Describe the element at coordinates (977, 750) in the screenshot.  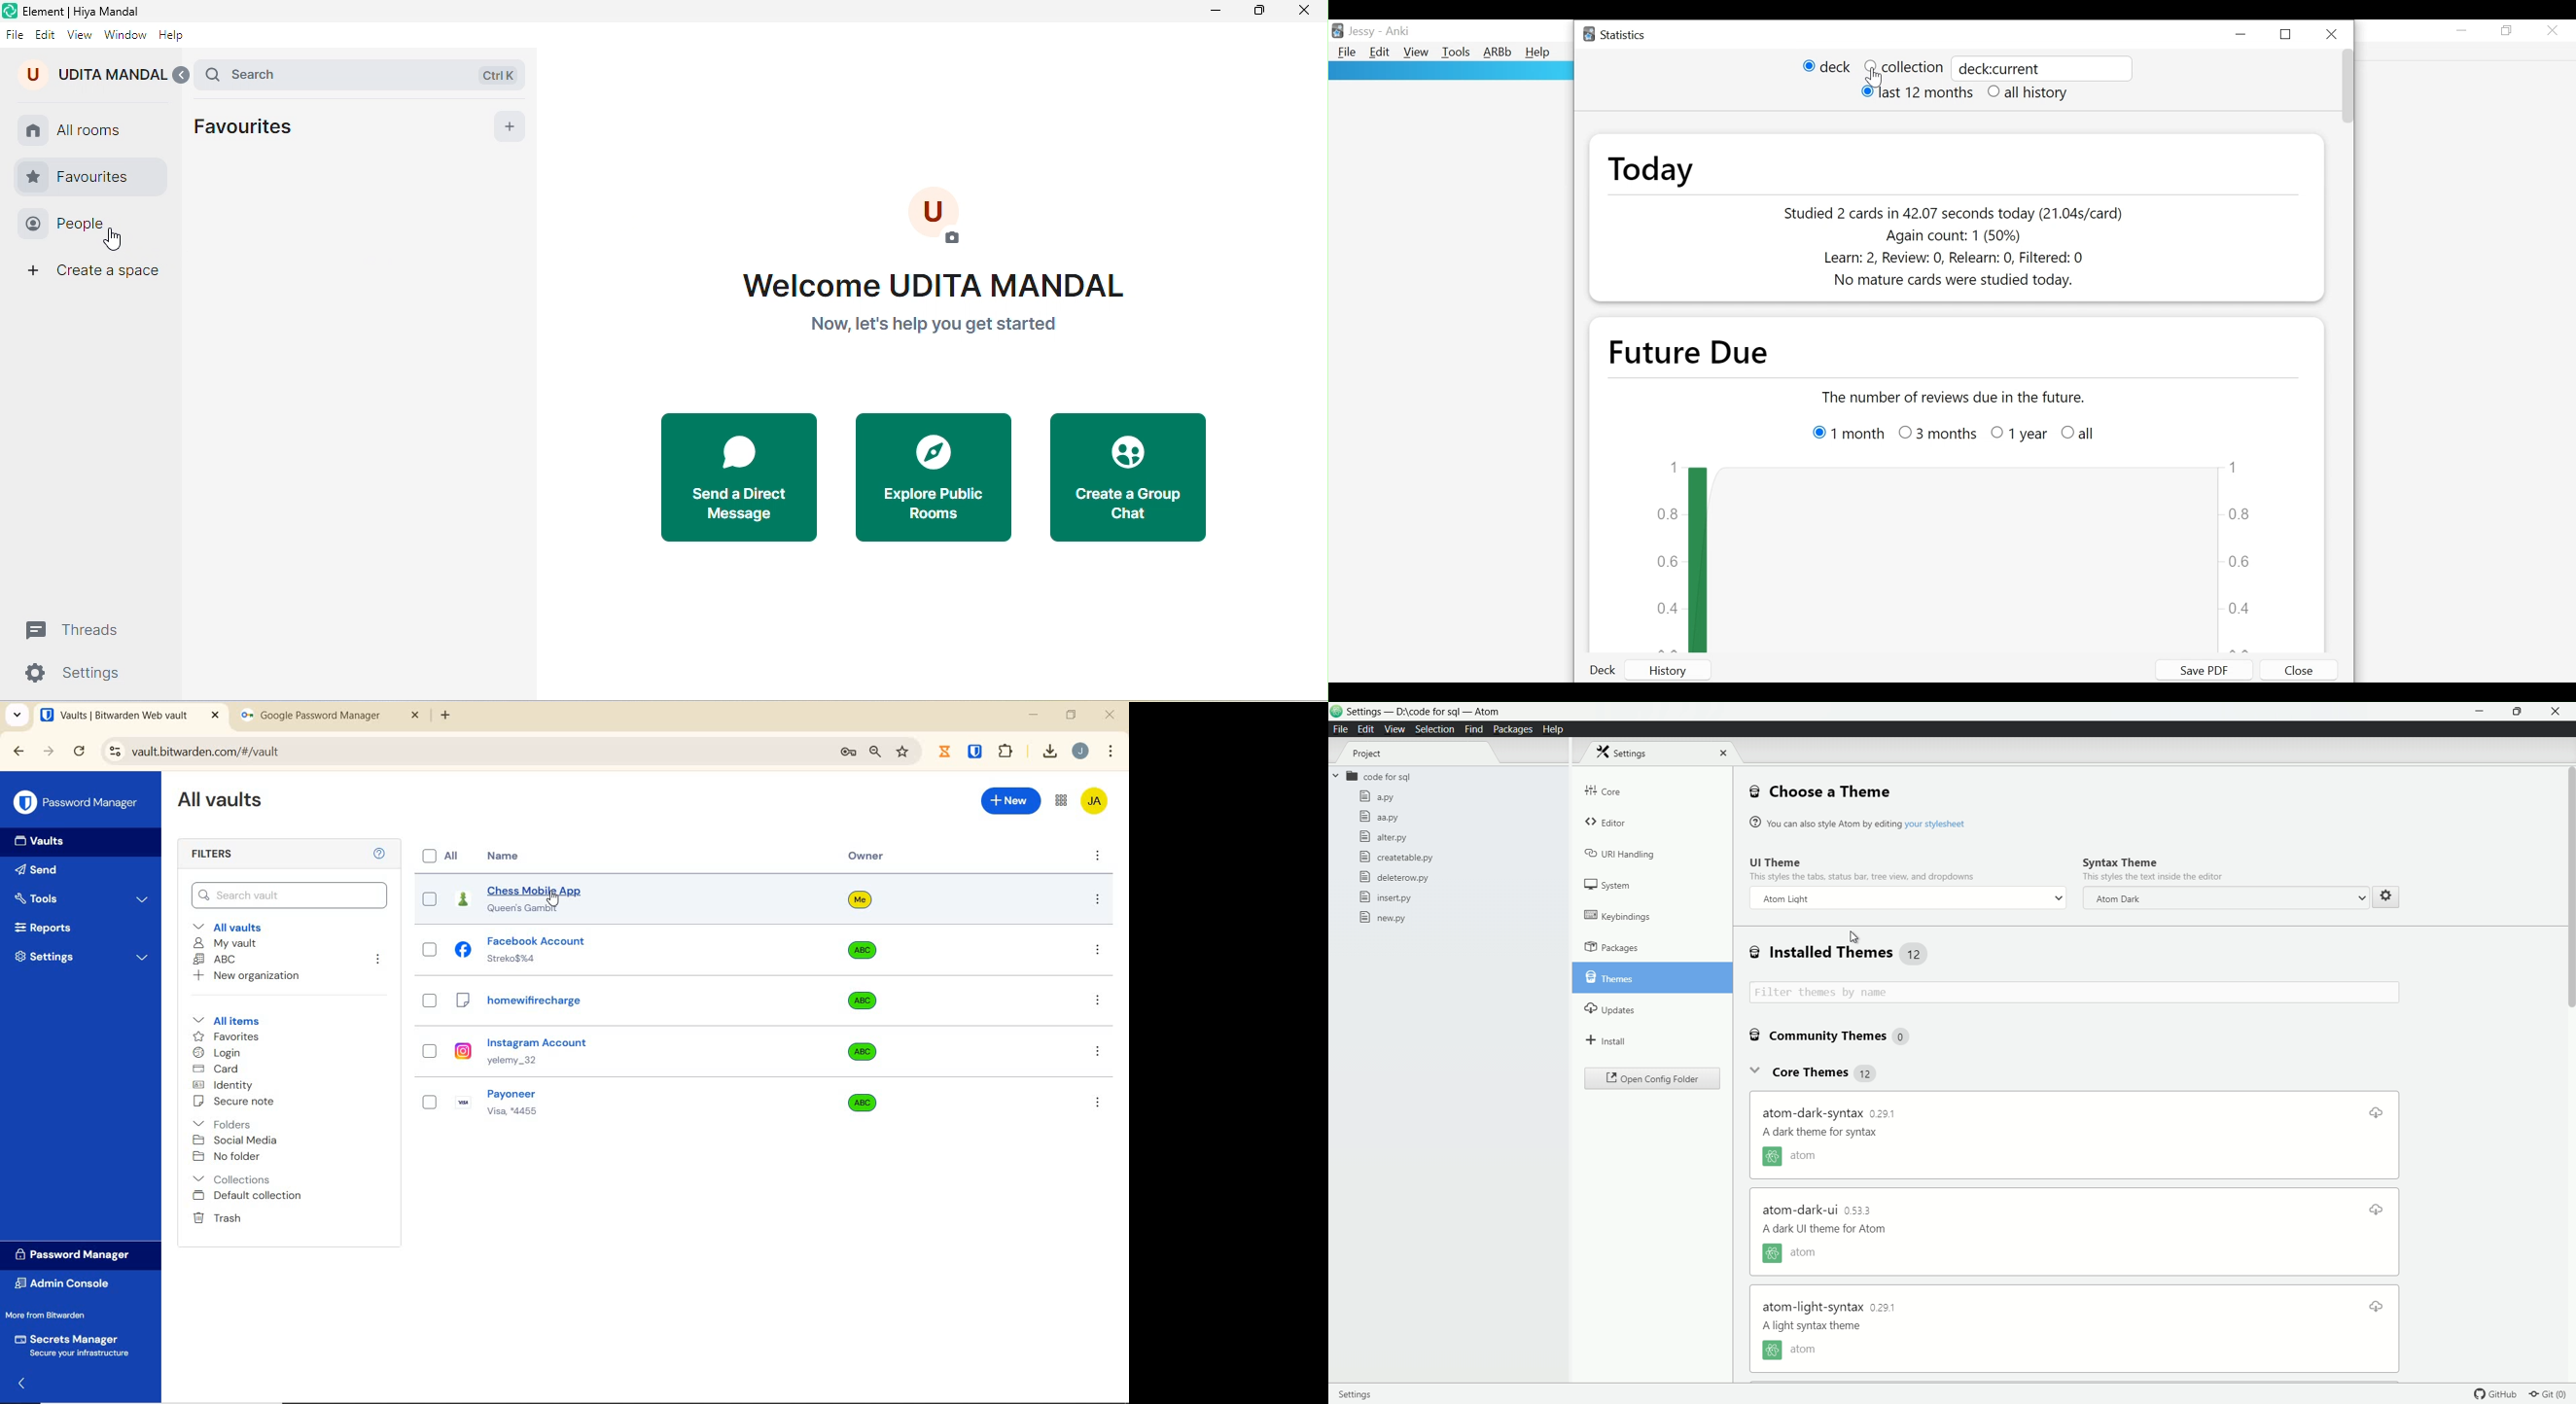
I see `extensions` at that location.